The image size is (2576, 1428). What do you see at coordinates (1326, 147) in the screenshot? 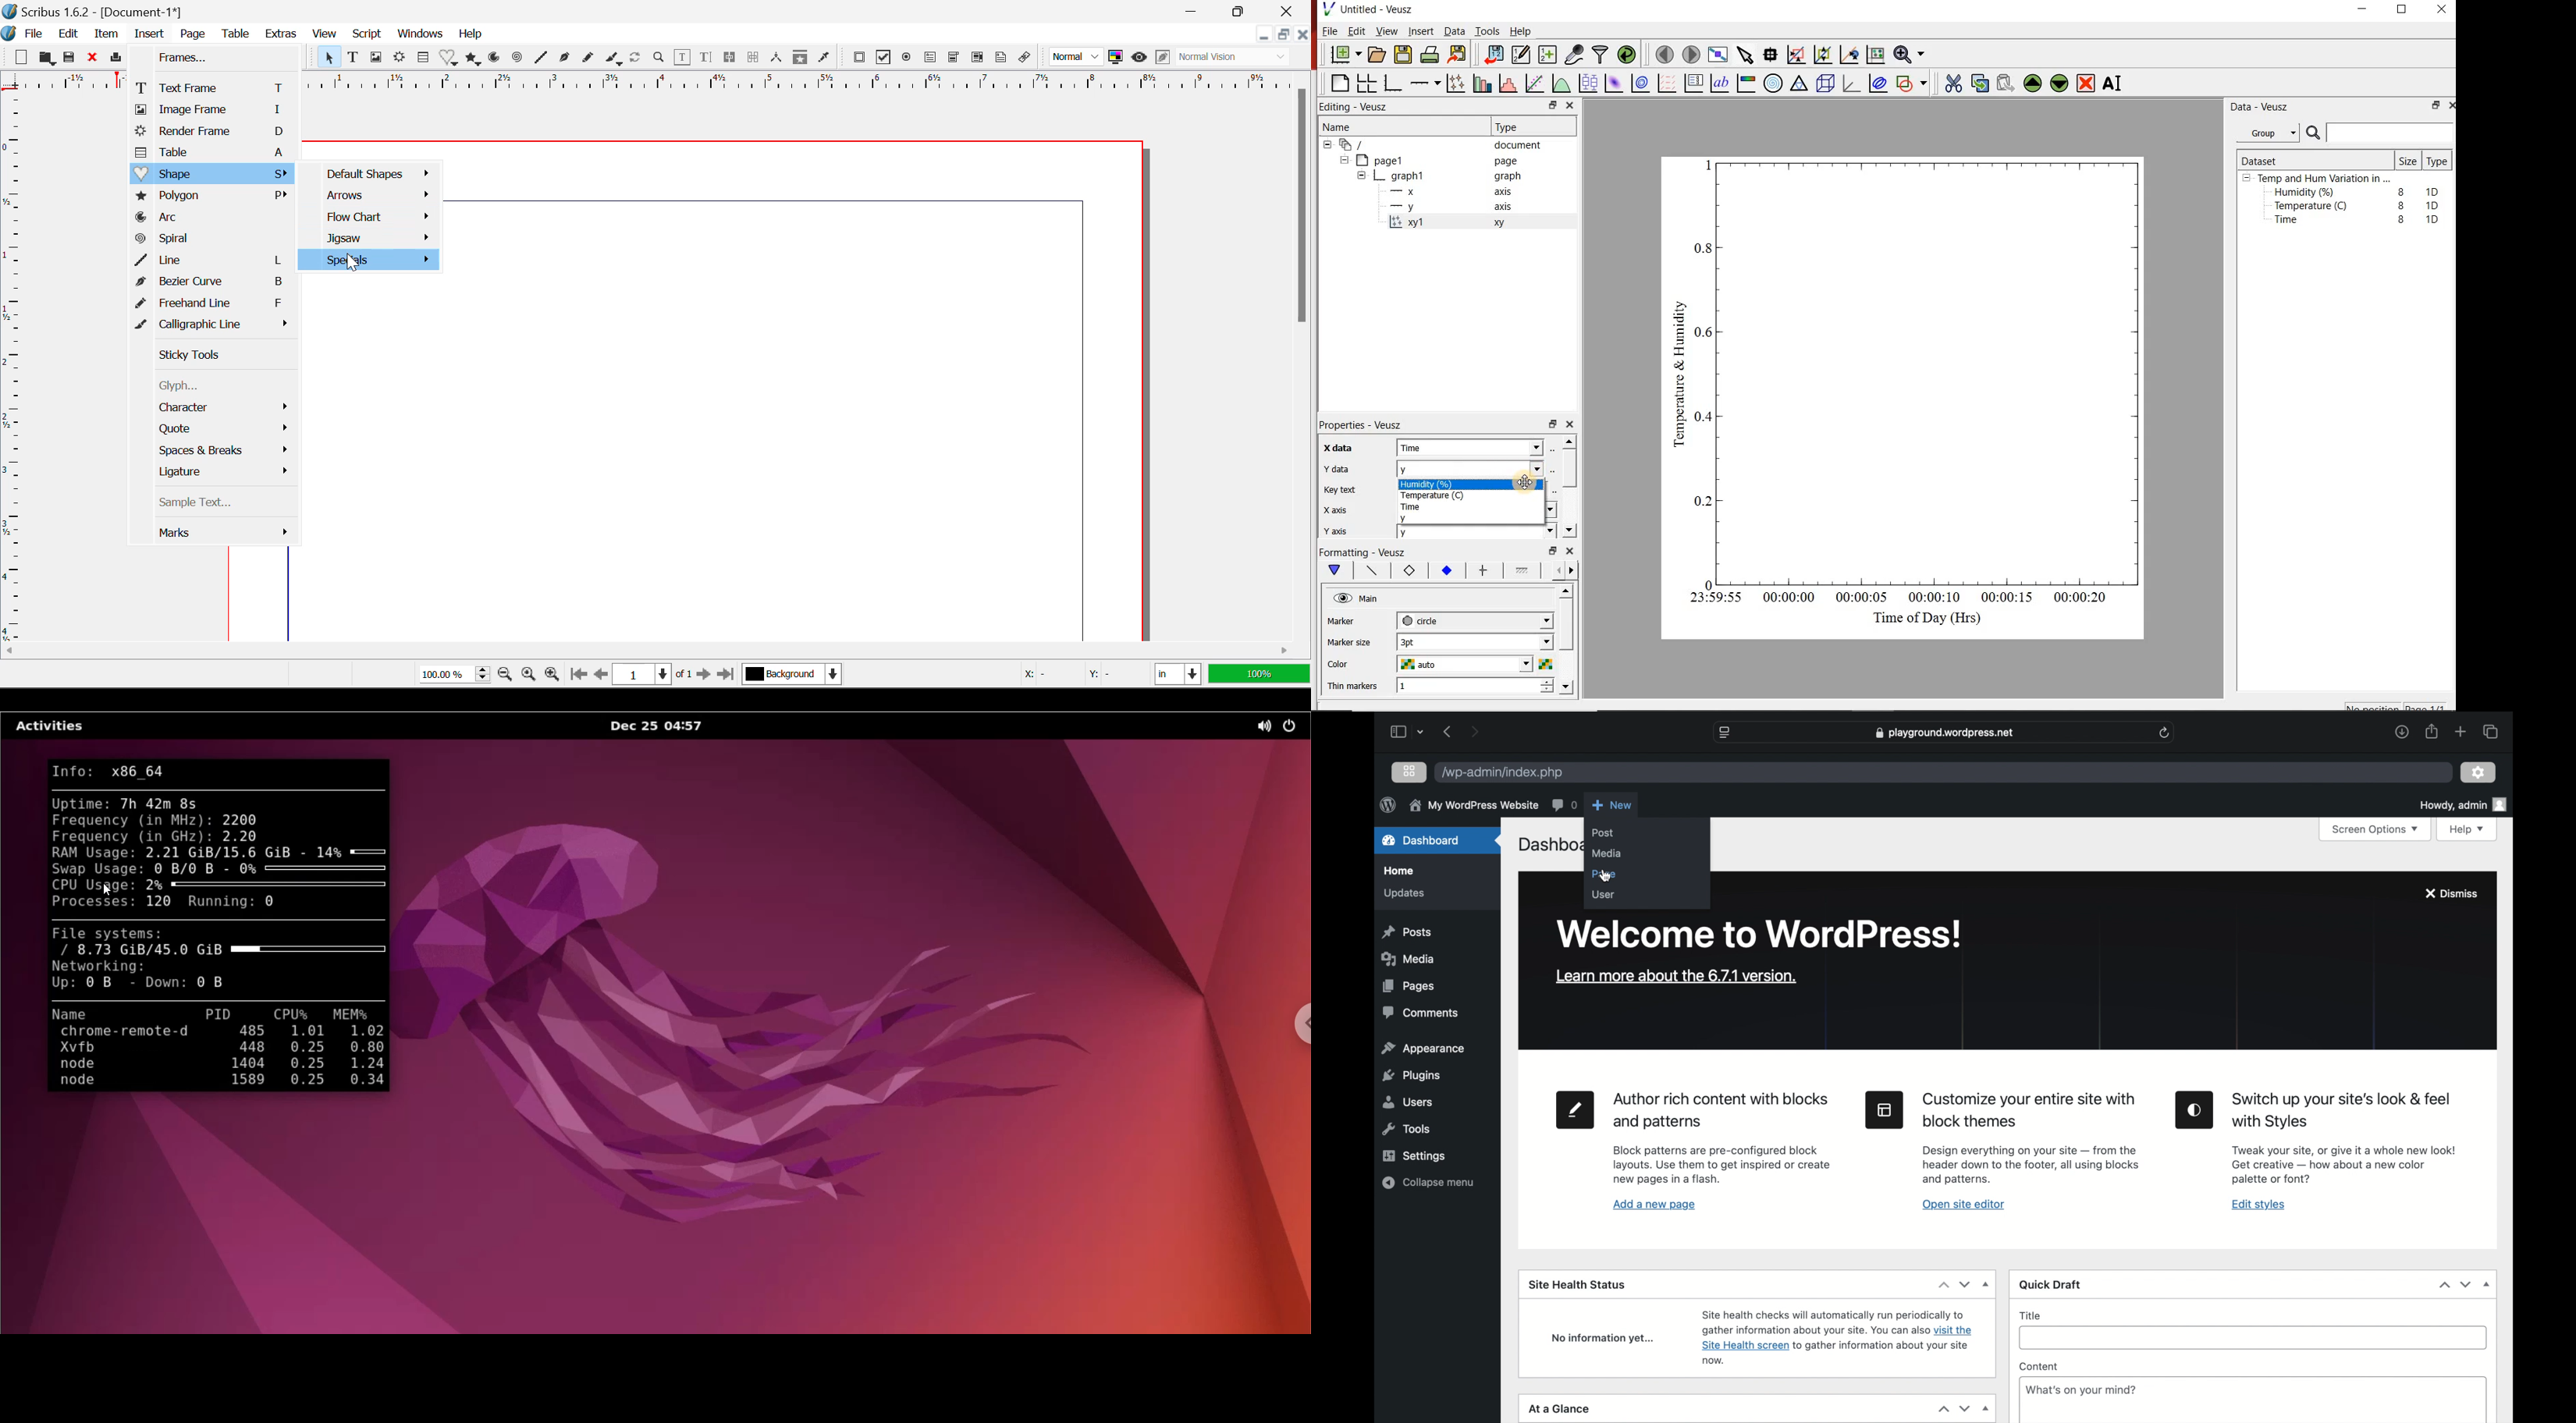
I see `hide sub menu` at bounding box center [1326, 147].